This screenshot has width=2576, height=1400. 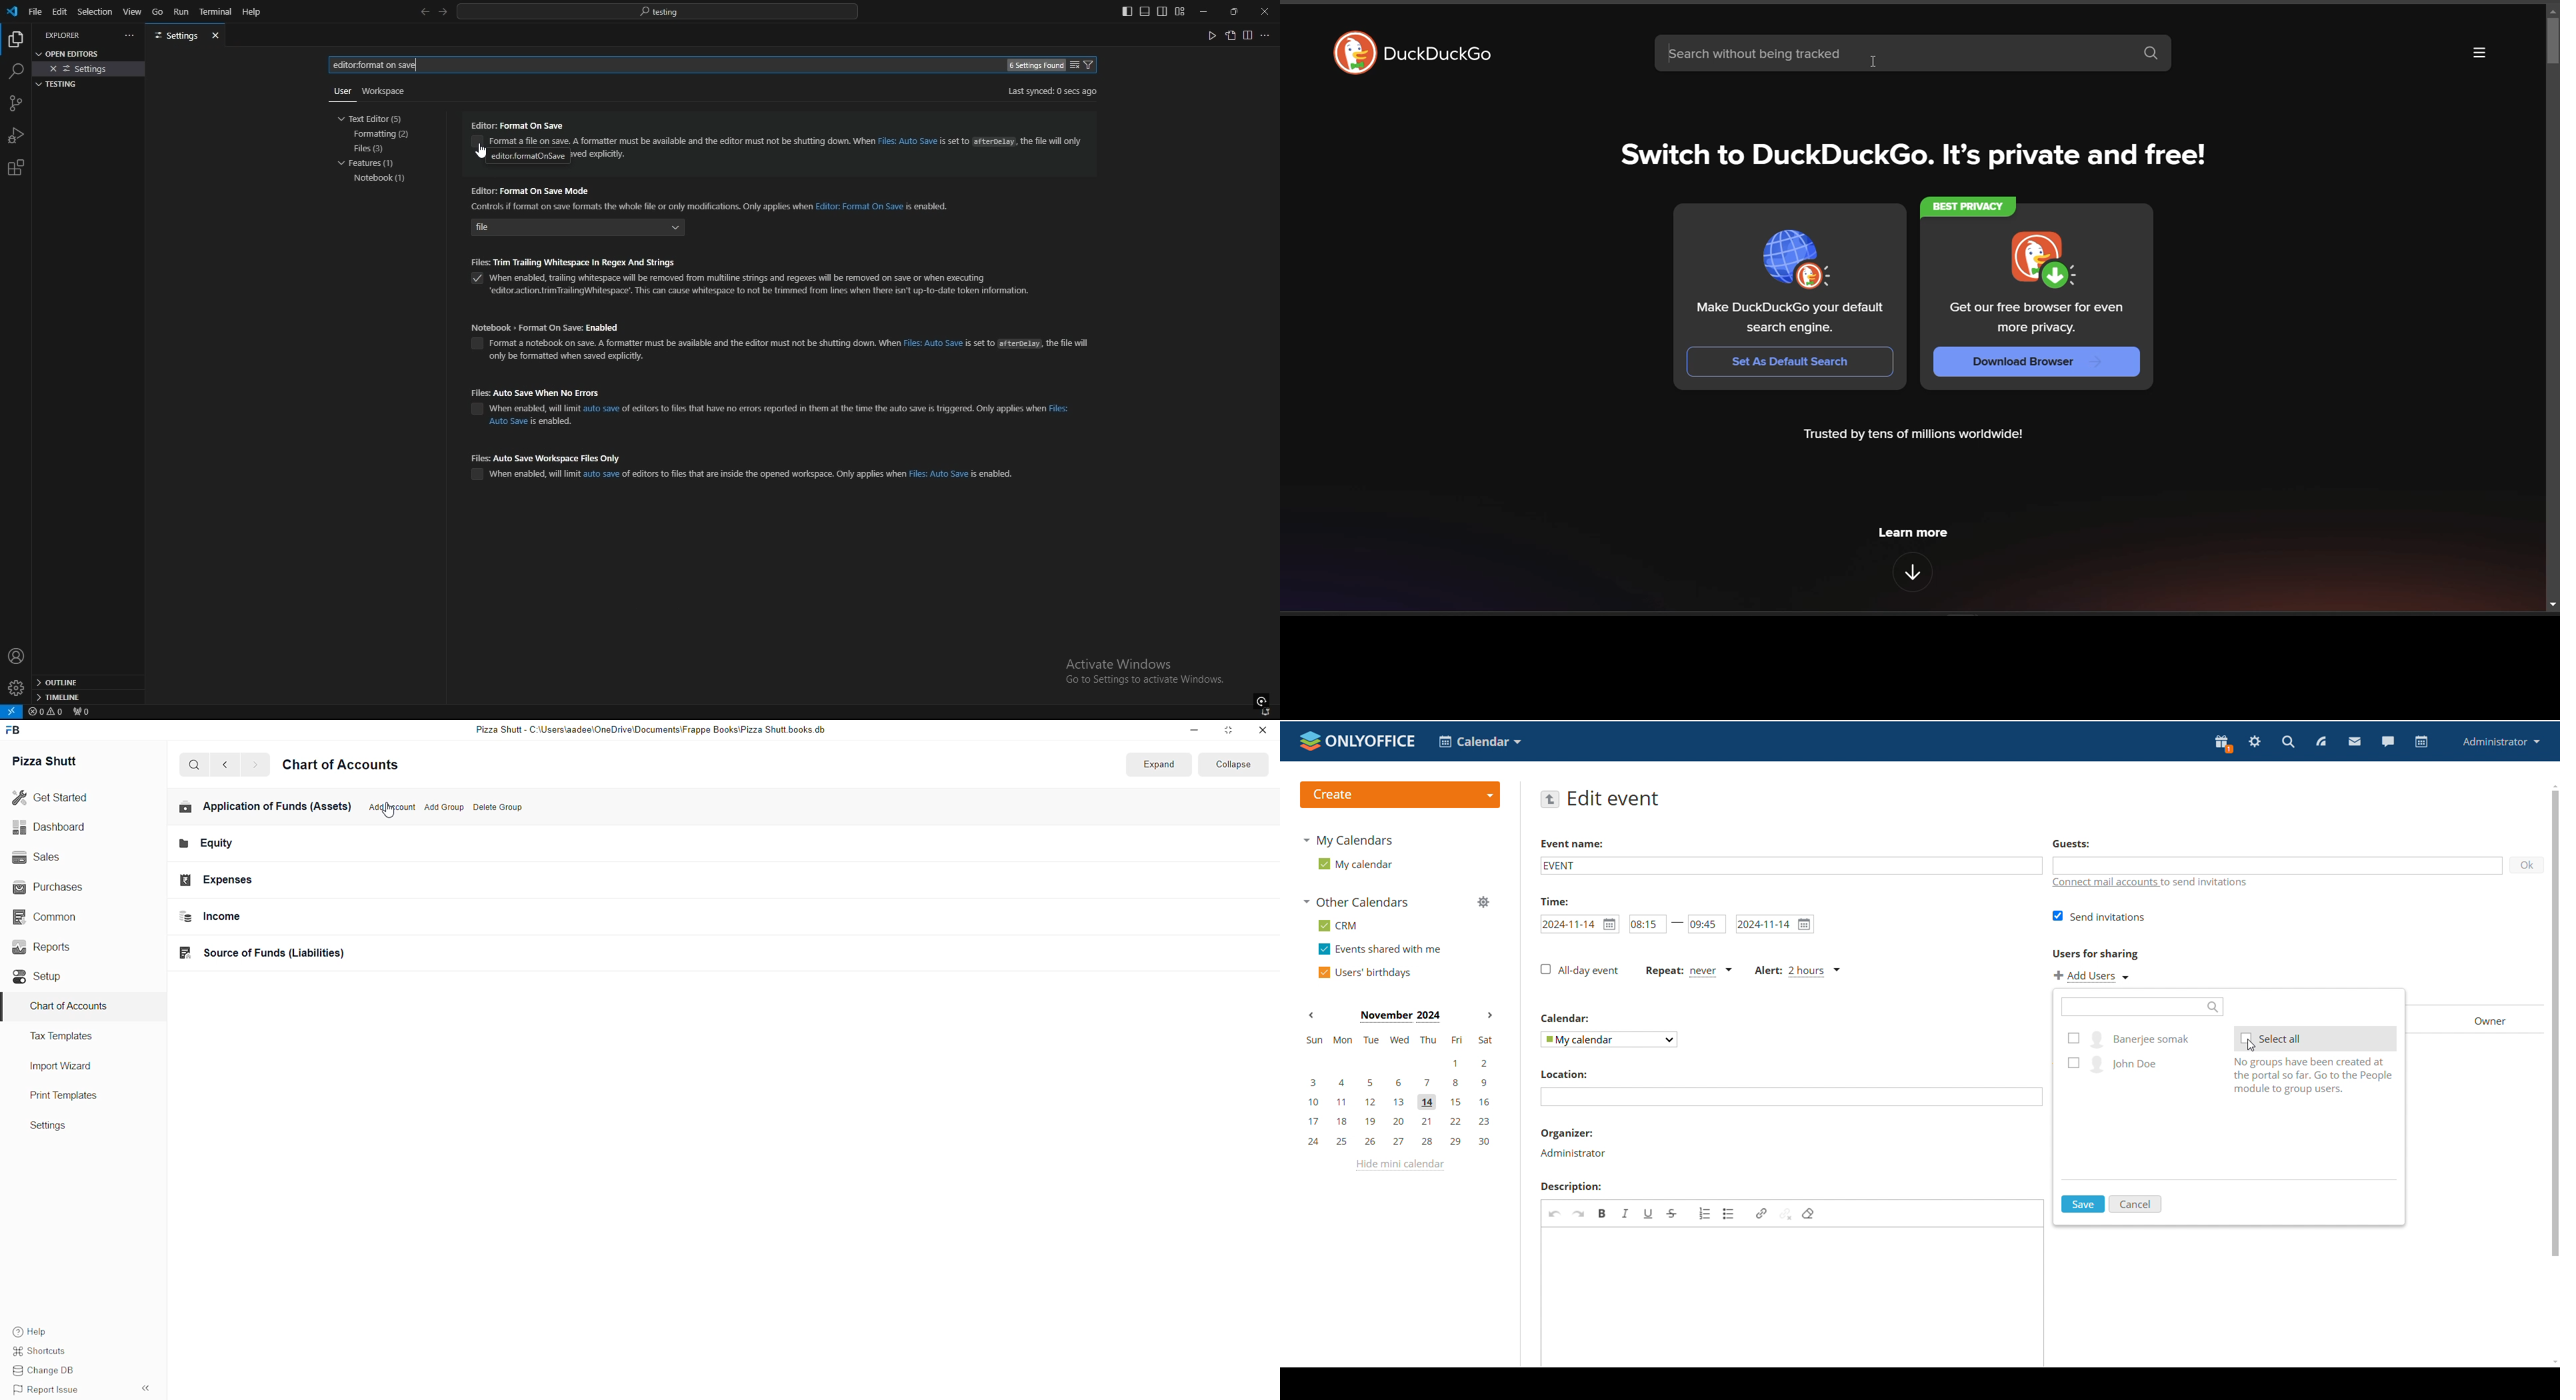 I want to click on profile, so click(x=16, y=656).